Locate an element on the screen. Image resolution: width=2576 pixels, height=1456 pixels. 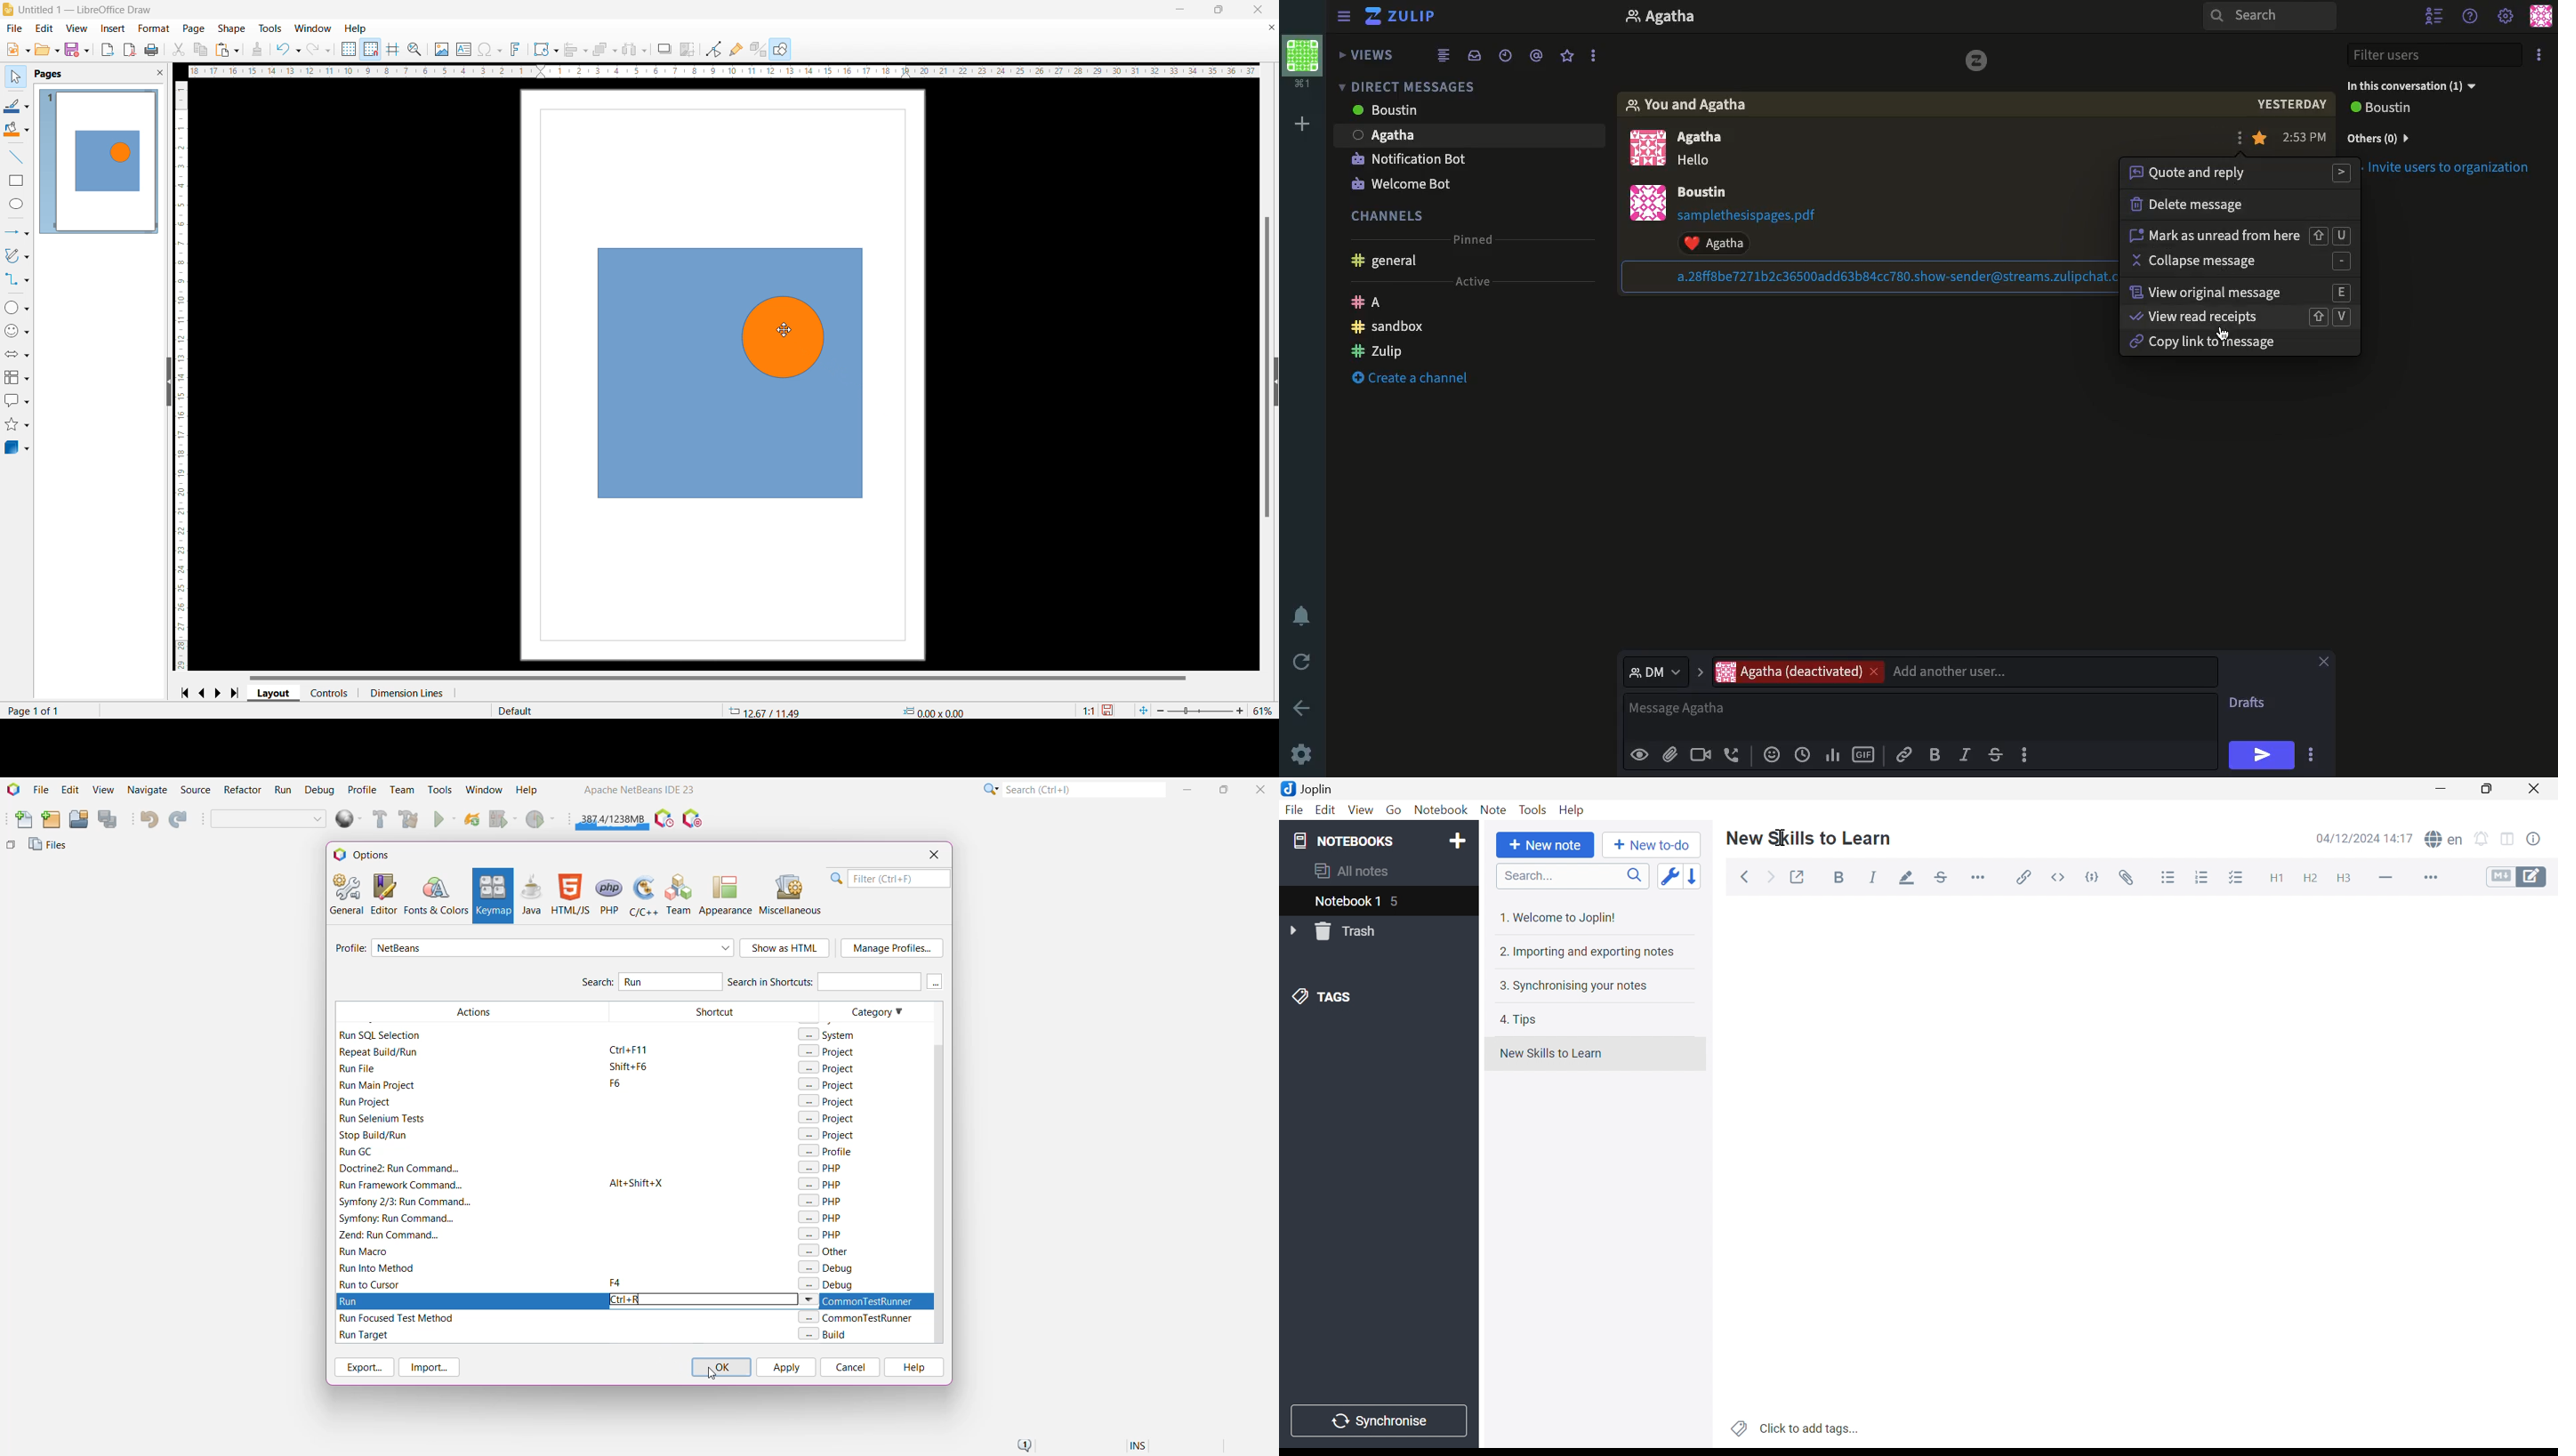
cut is located at coordinates (178, 50).